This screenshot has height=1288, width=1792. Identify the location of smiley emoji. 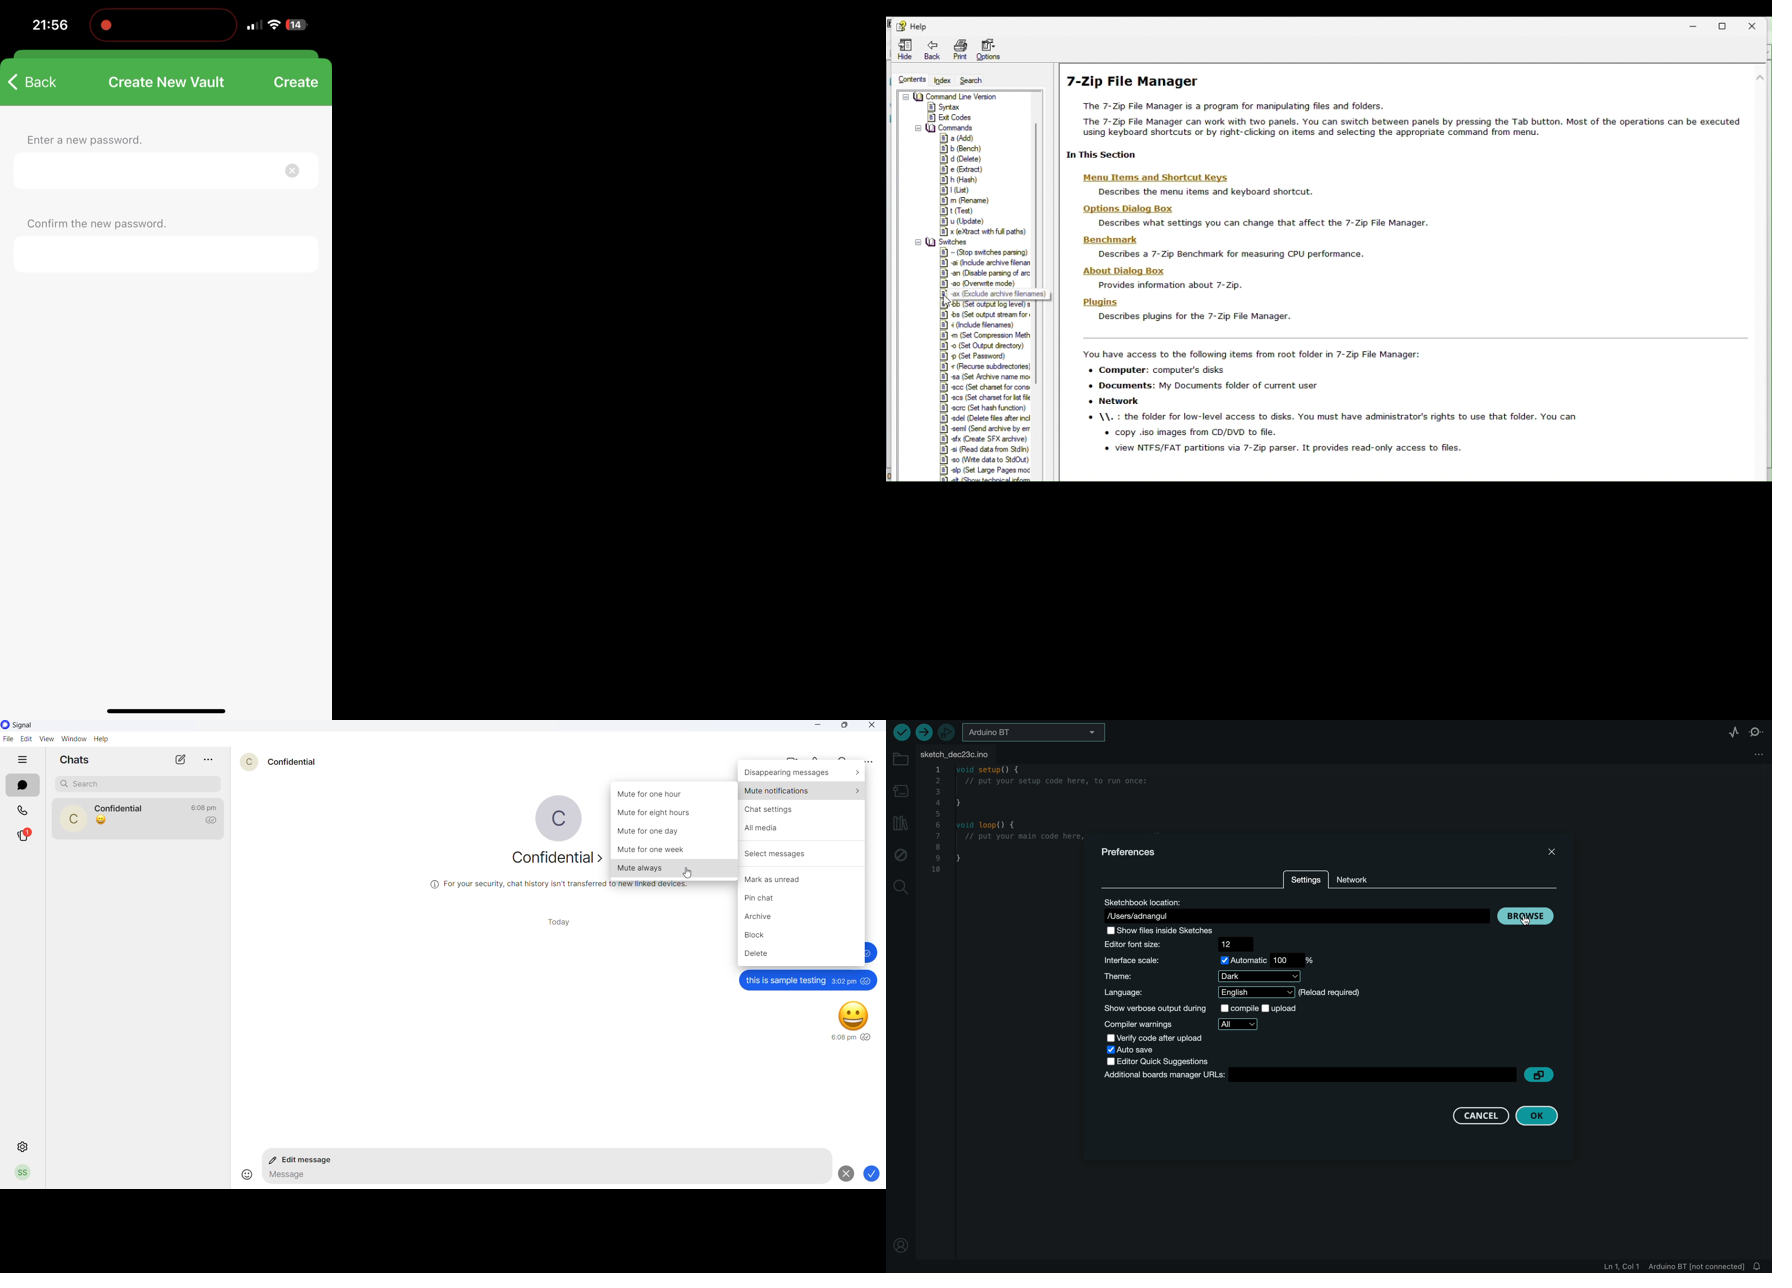
(855, 1014).